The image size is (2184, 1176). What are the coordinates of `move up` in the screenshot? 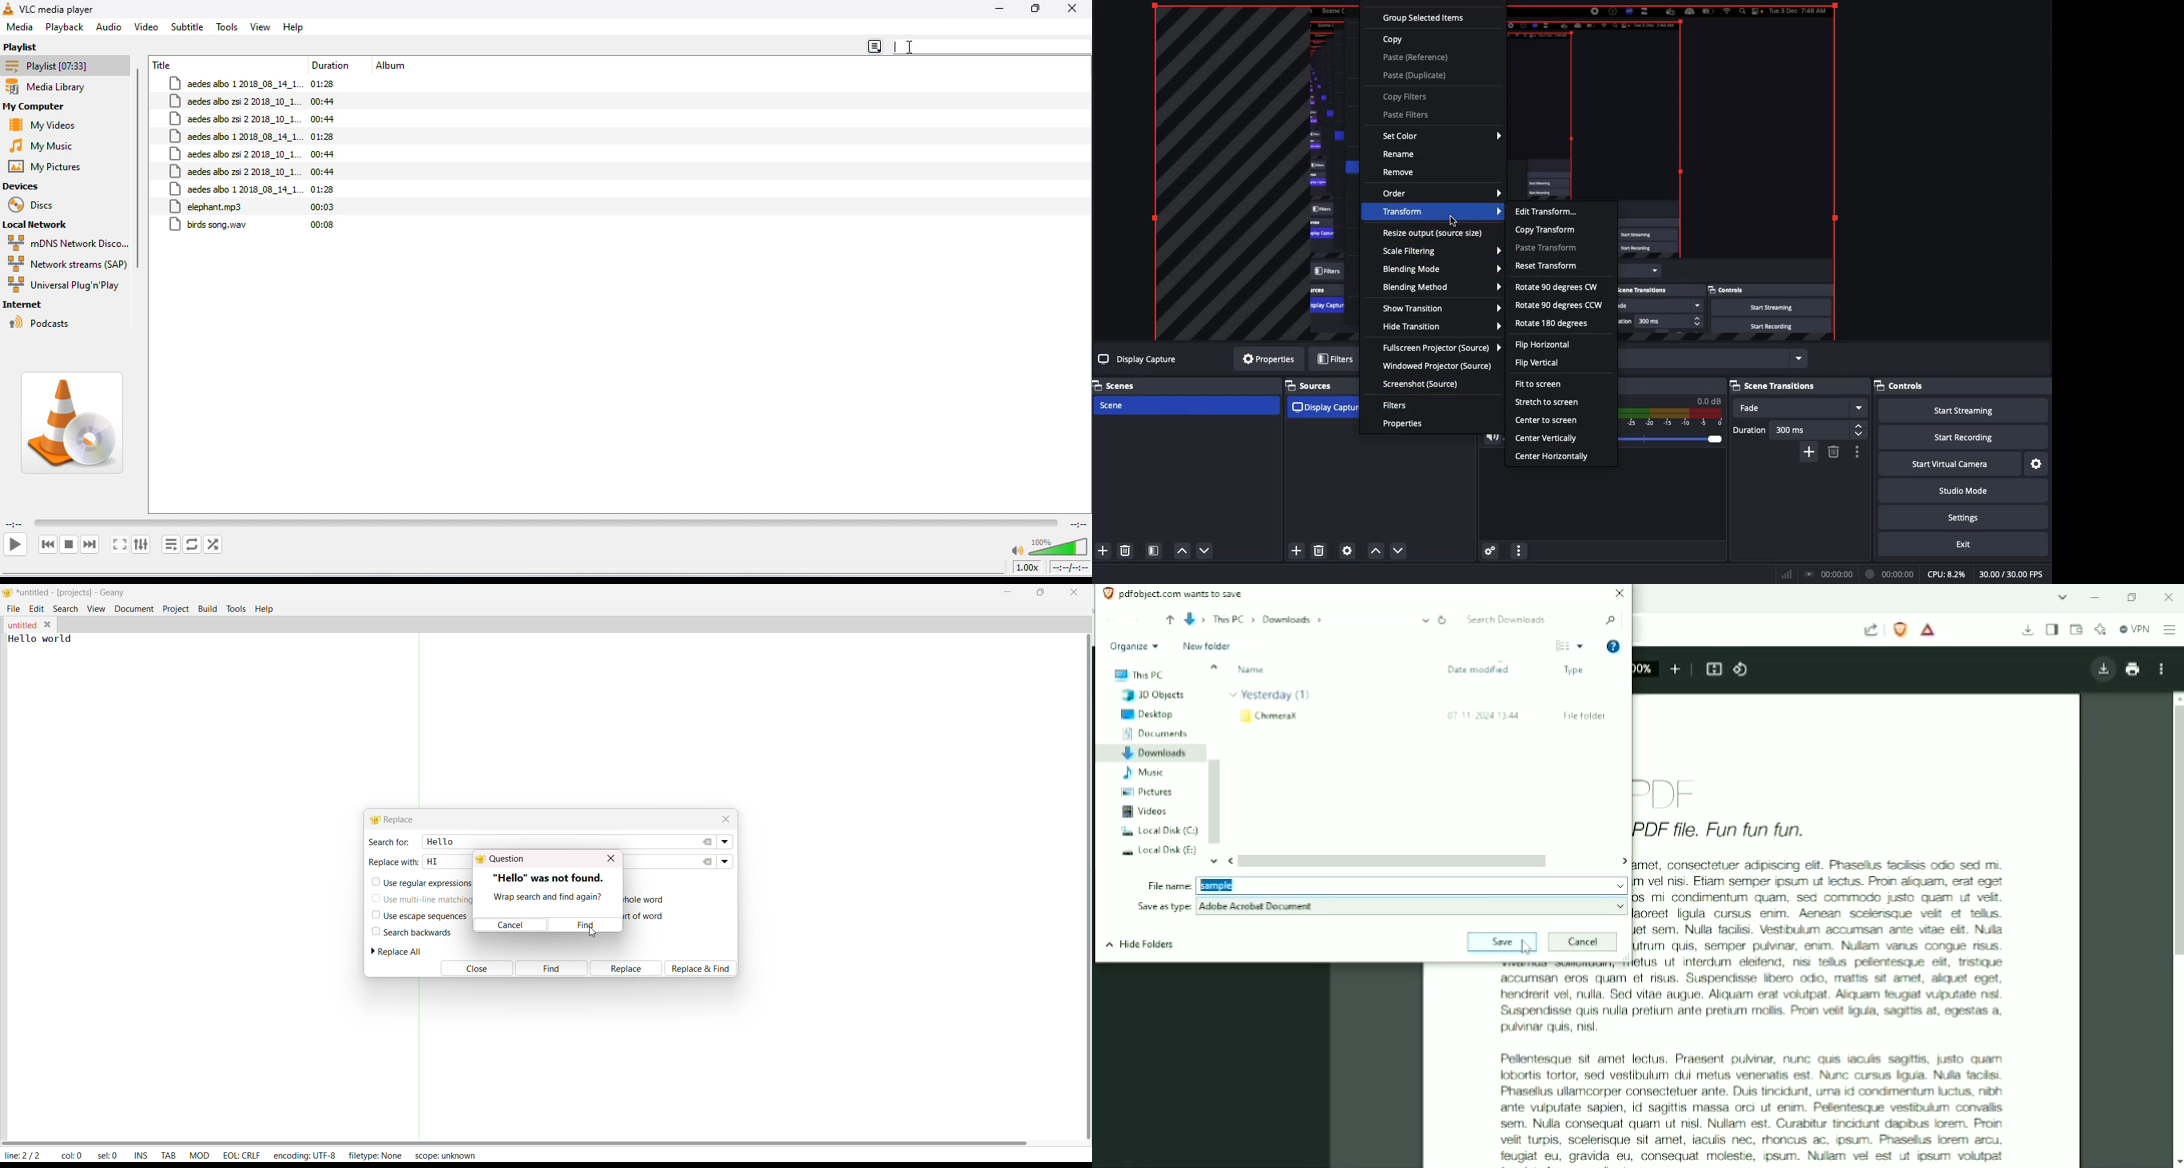 It's located at (1373, 553).